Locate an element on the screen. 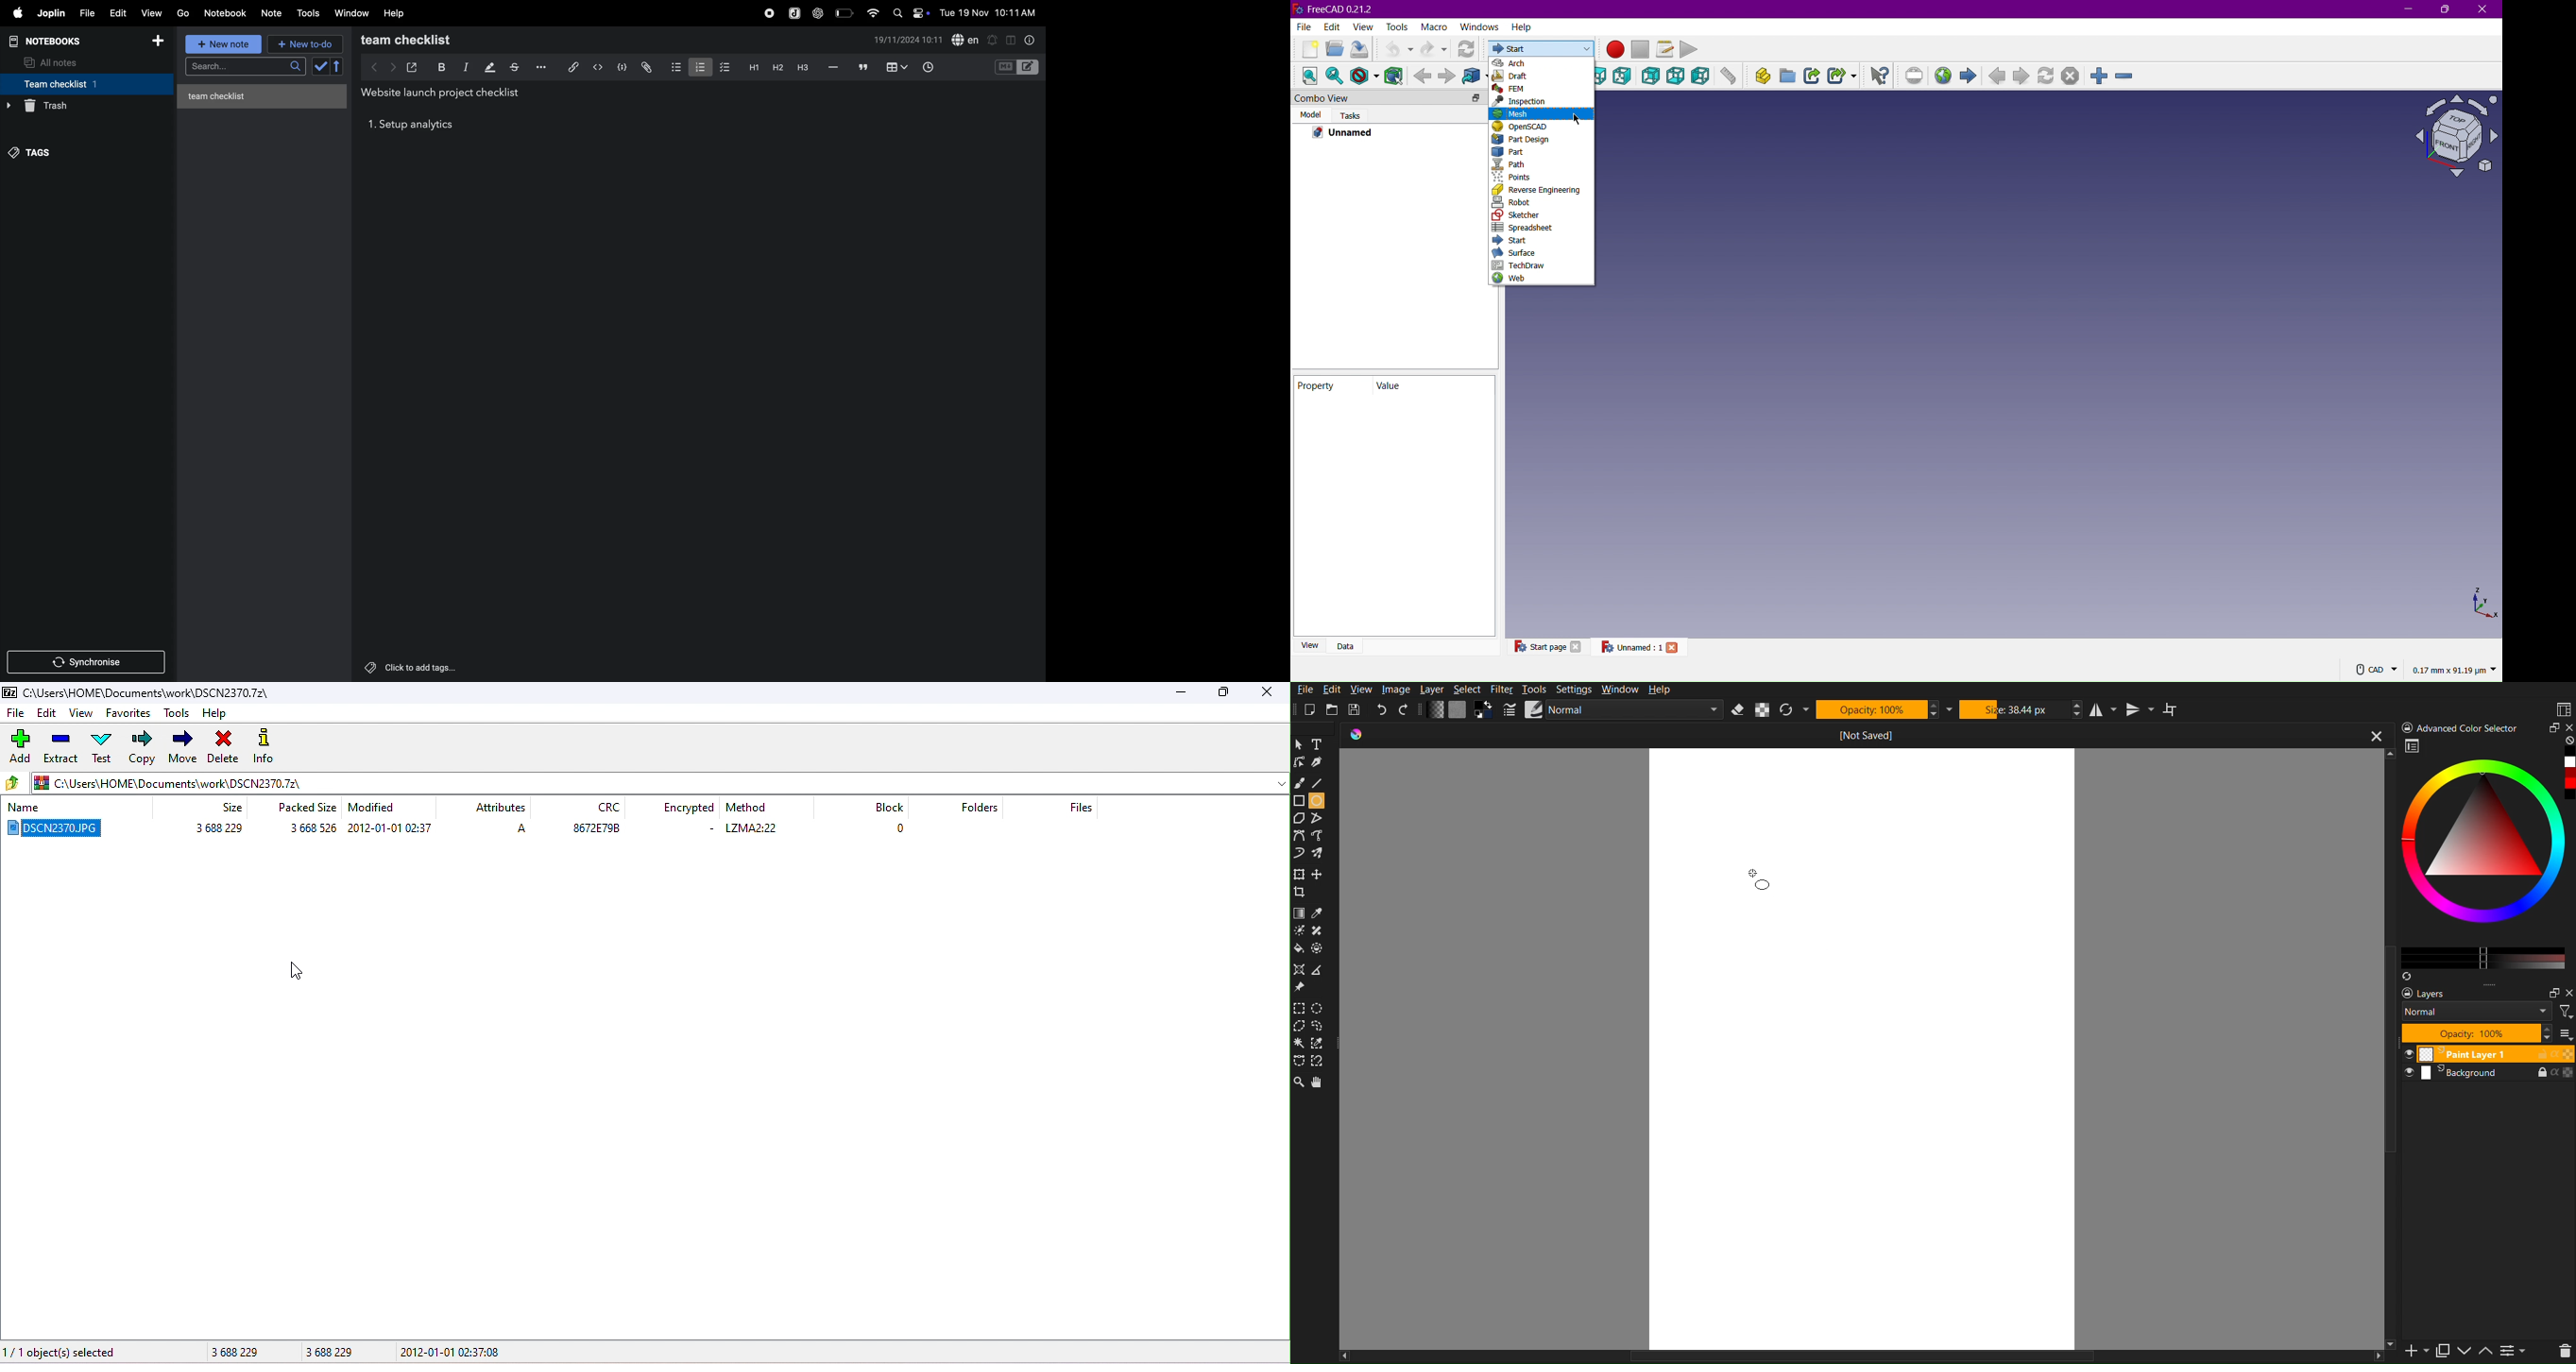 The height and width of the screenshot is (1372, 2576). Model is located at coordinates (1310, 114).